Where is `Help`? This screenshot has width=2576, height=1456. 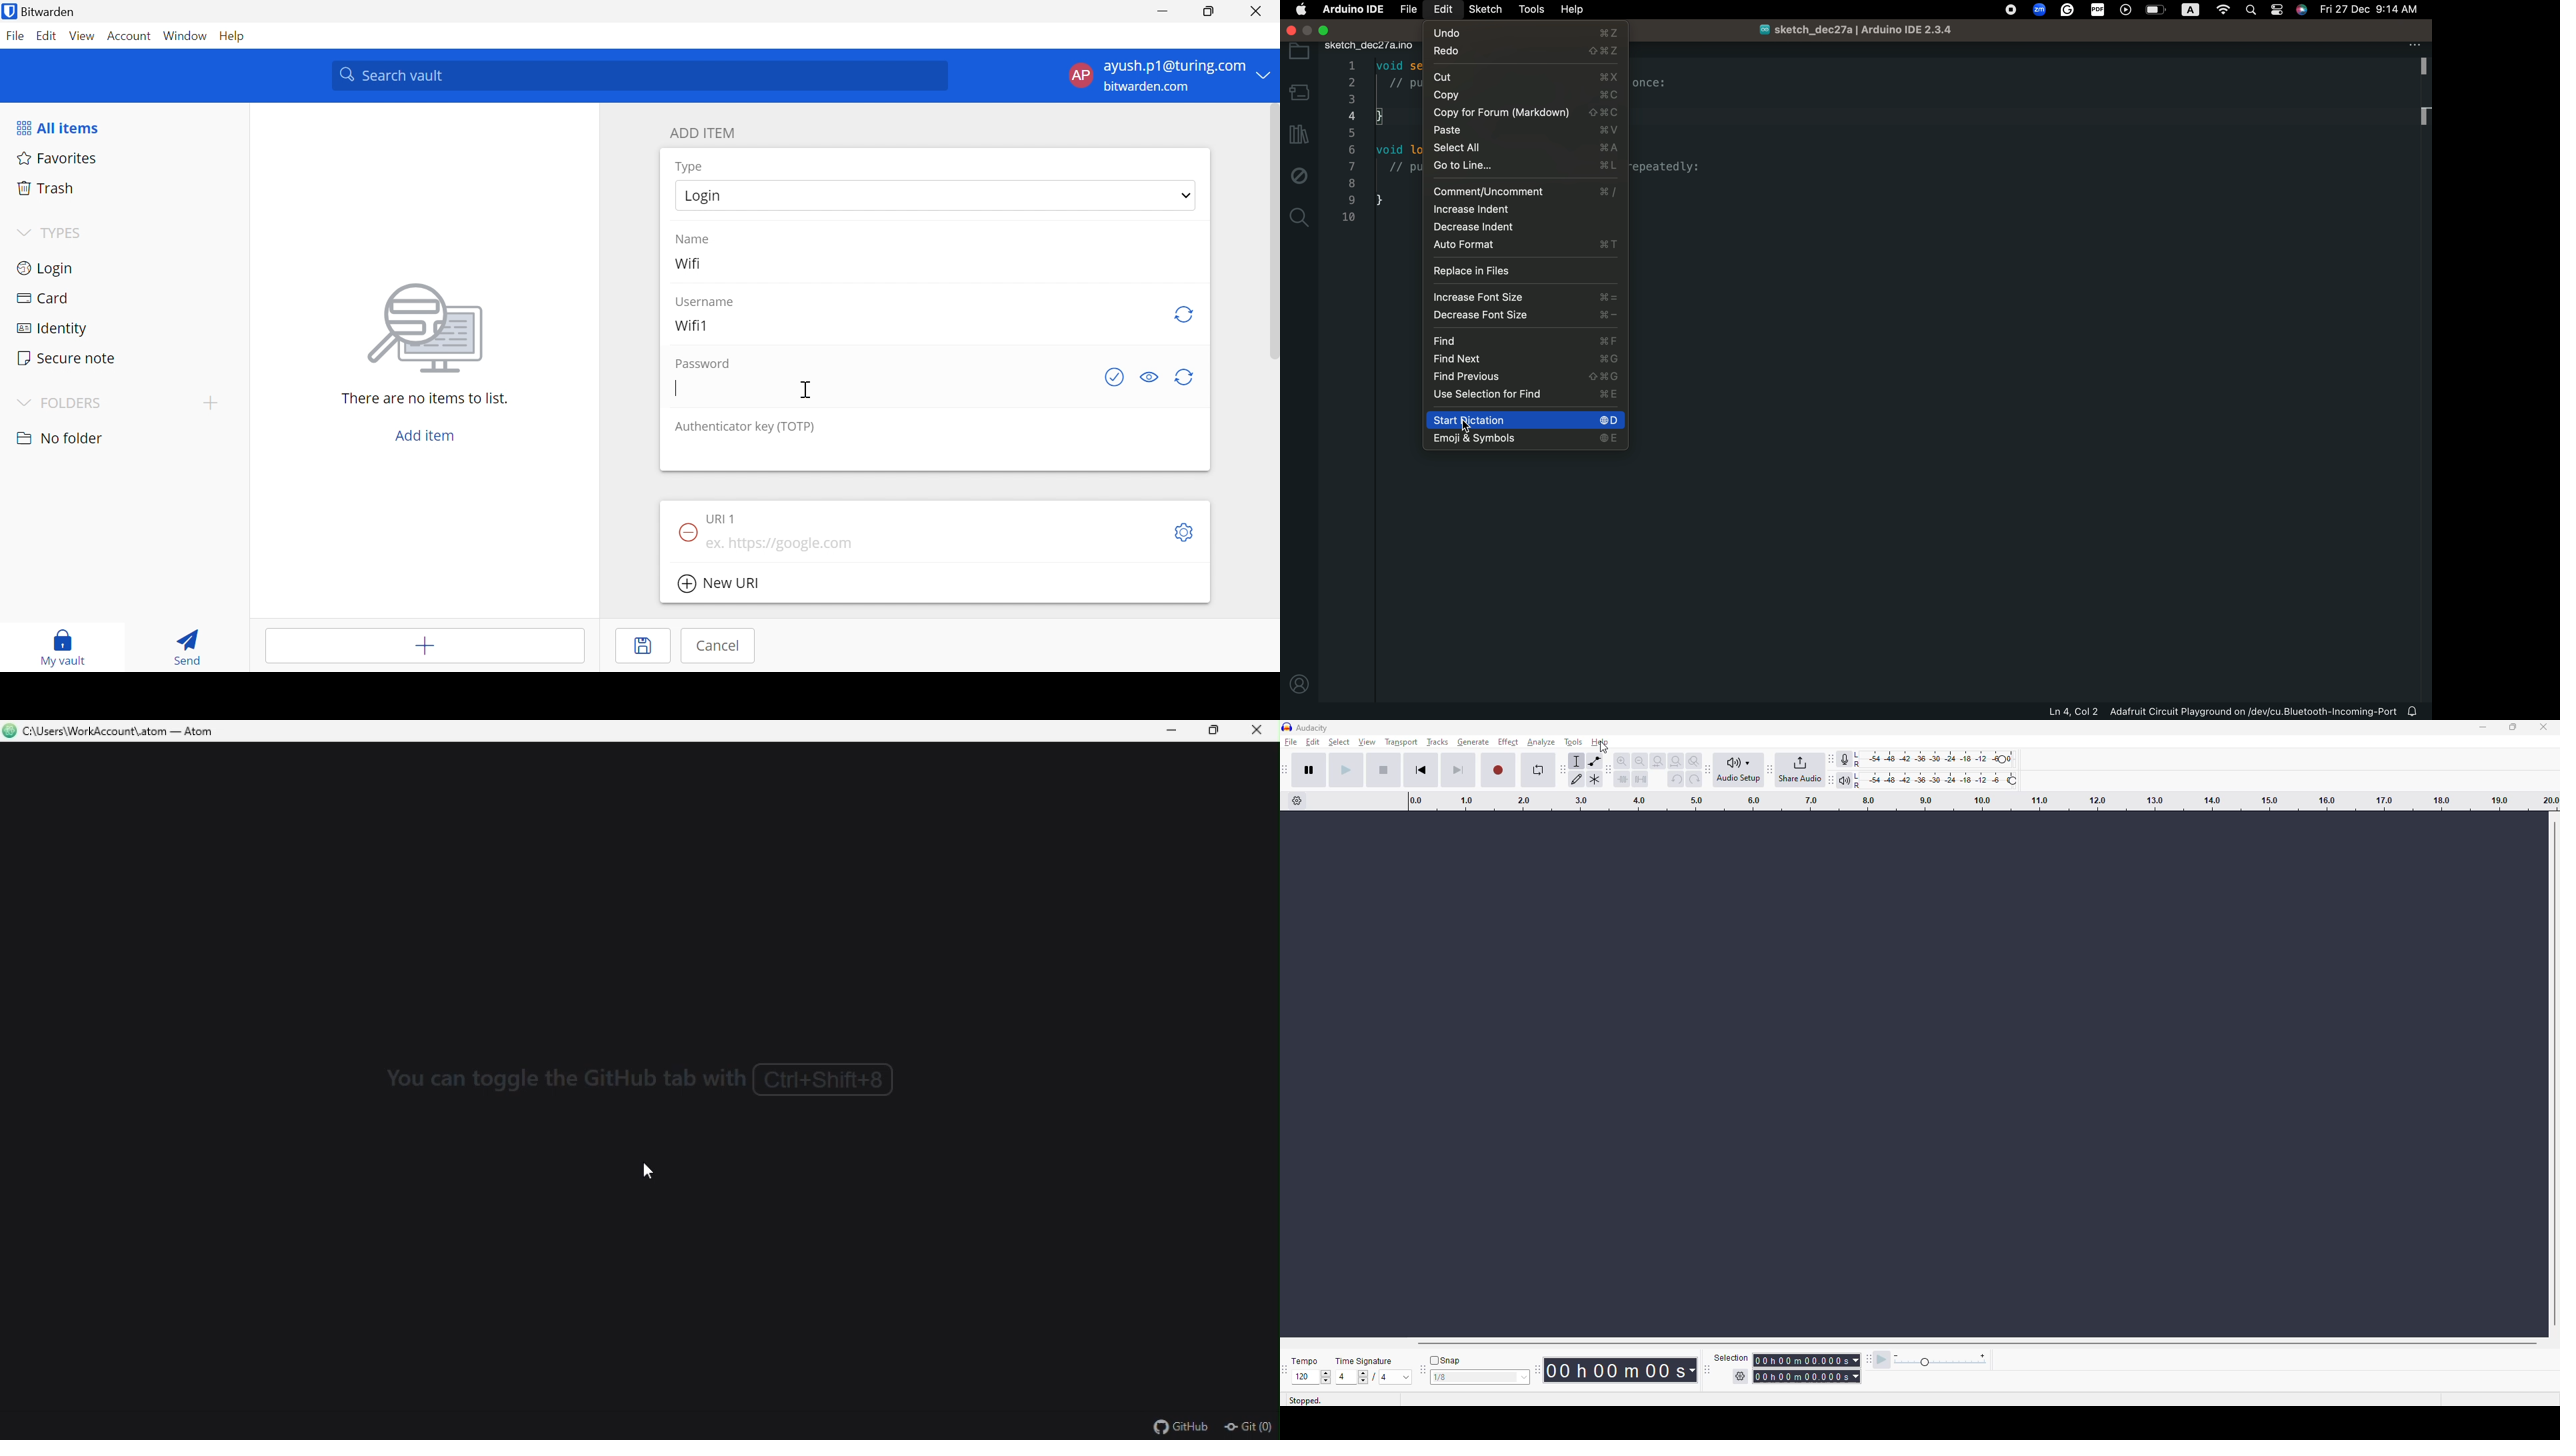
Help is located at coordinates (235, 35).